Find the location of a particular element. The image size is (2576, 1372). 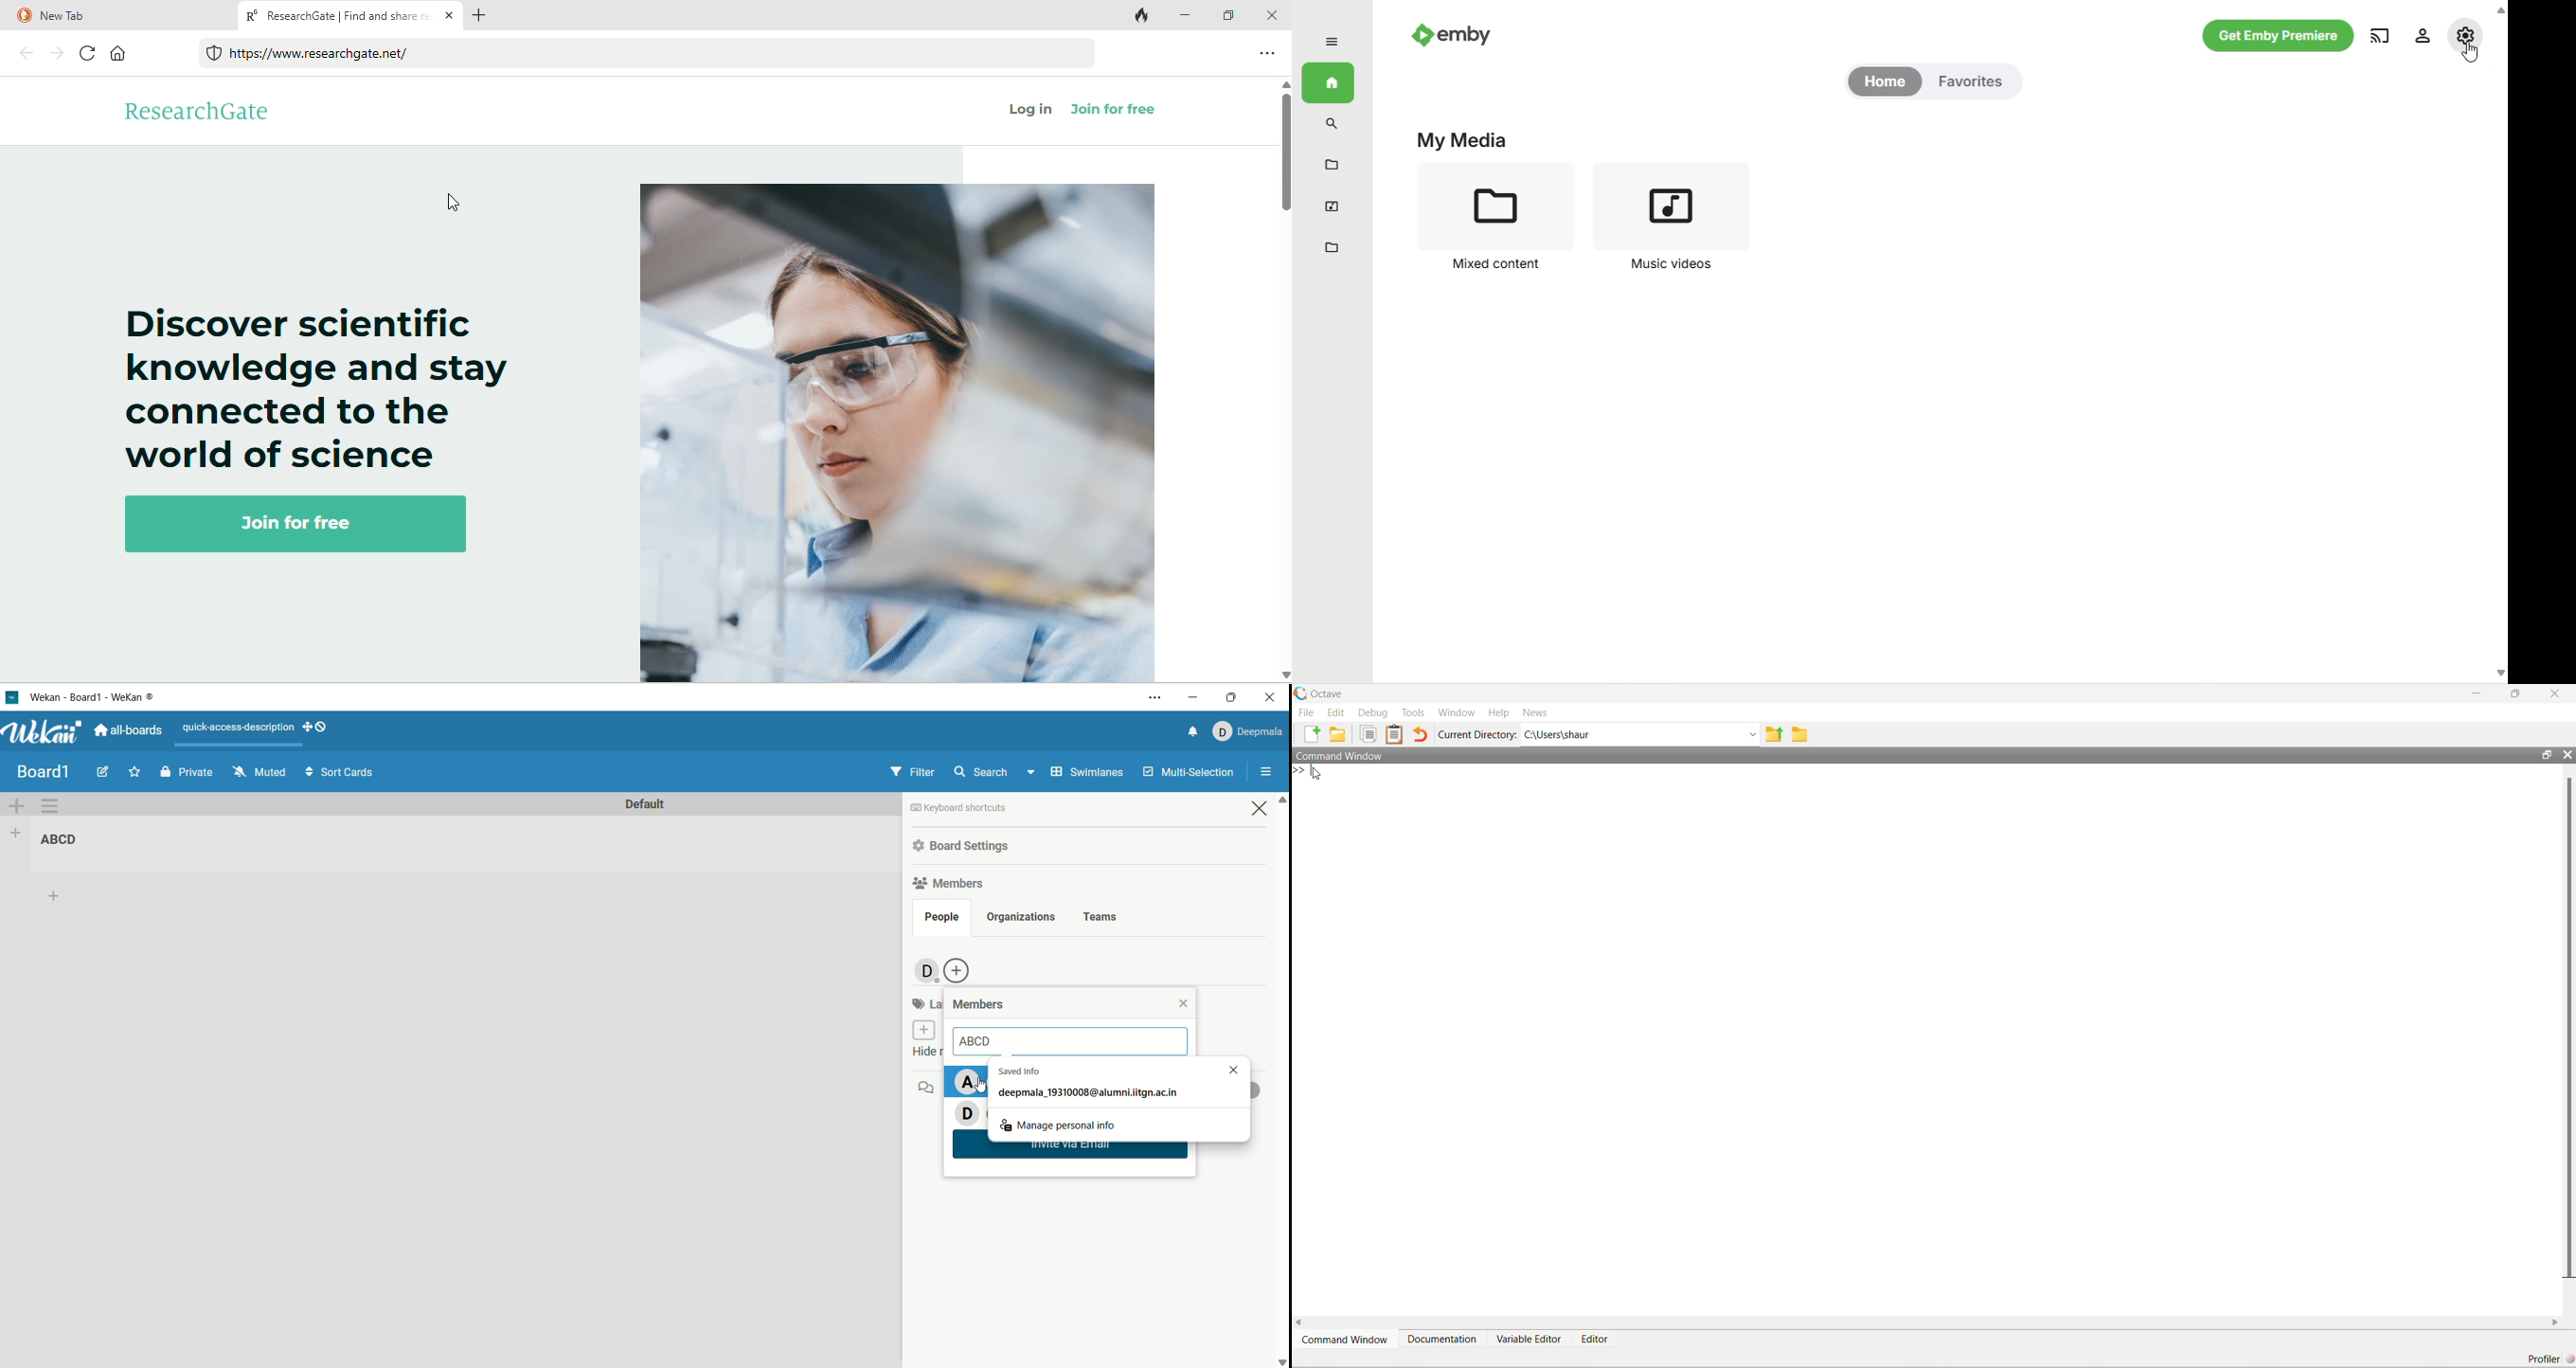

sort cards is located at coordinates (341, 771).